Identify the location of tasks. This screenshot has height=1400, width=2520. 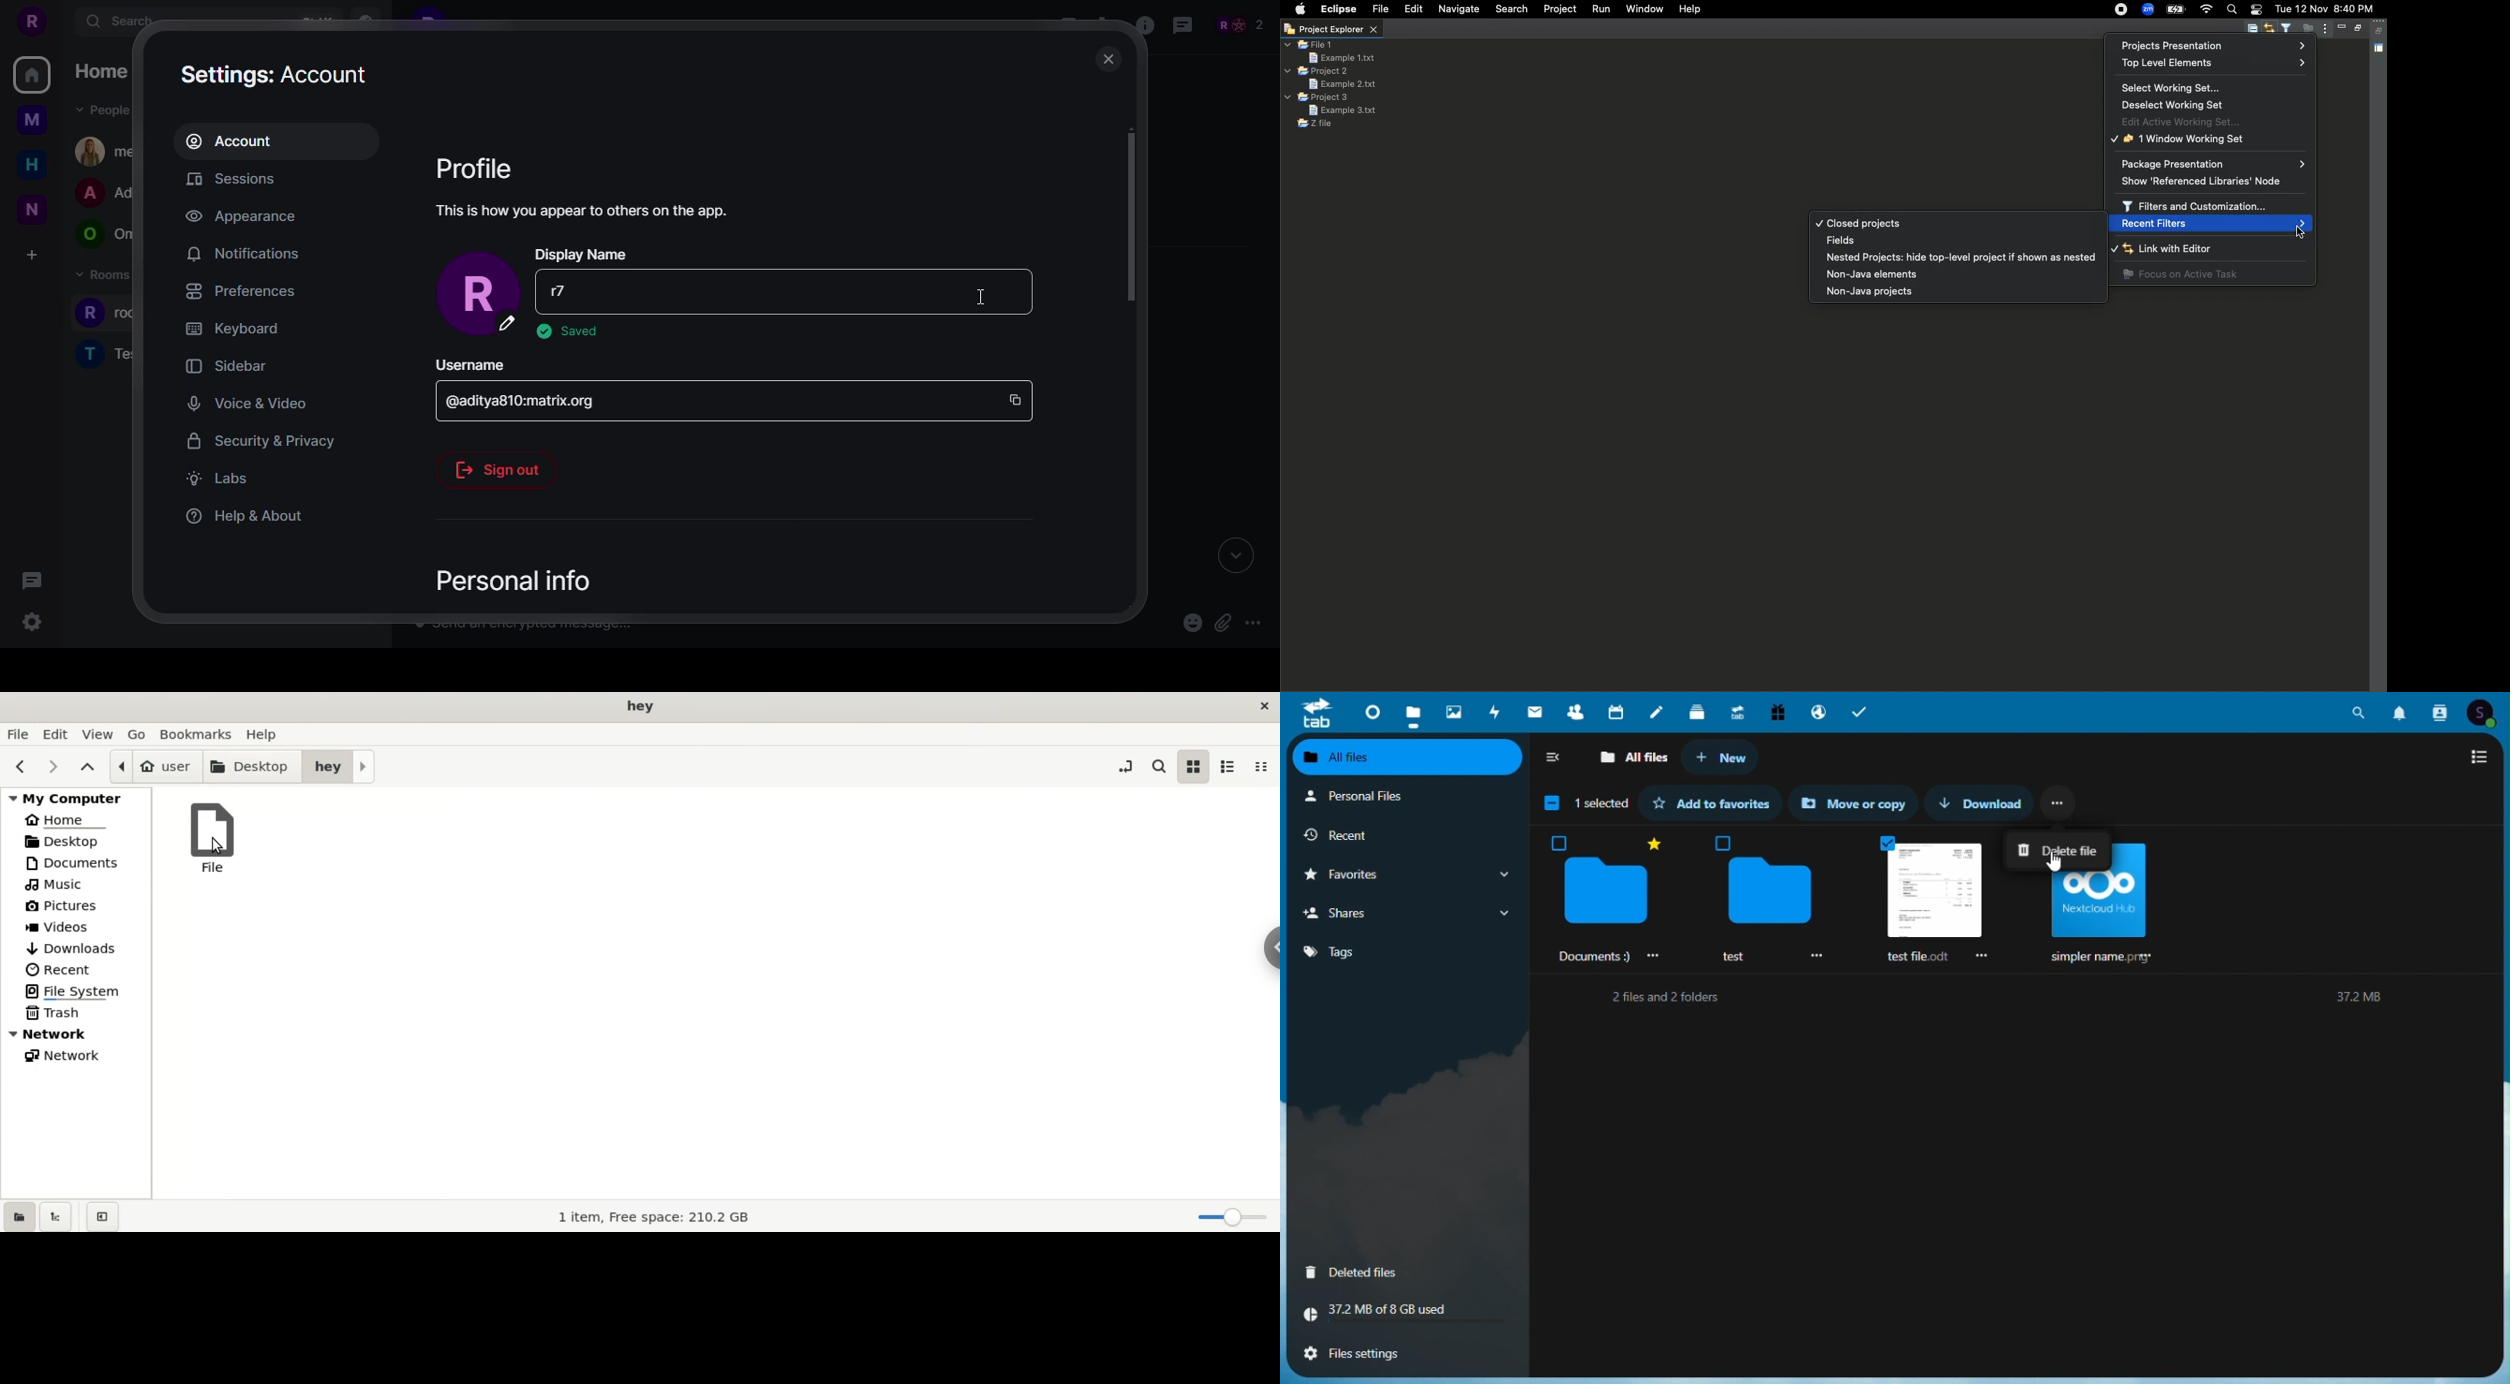
(1861, 712).